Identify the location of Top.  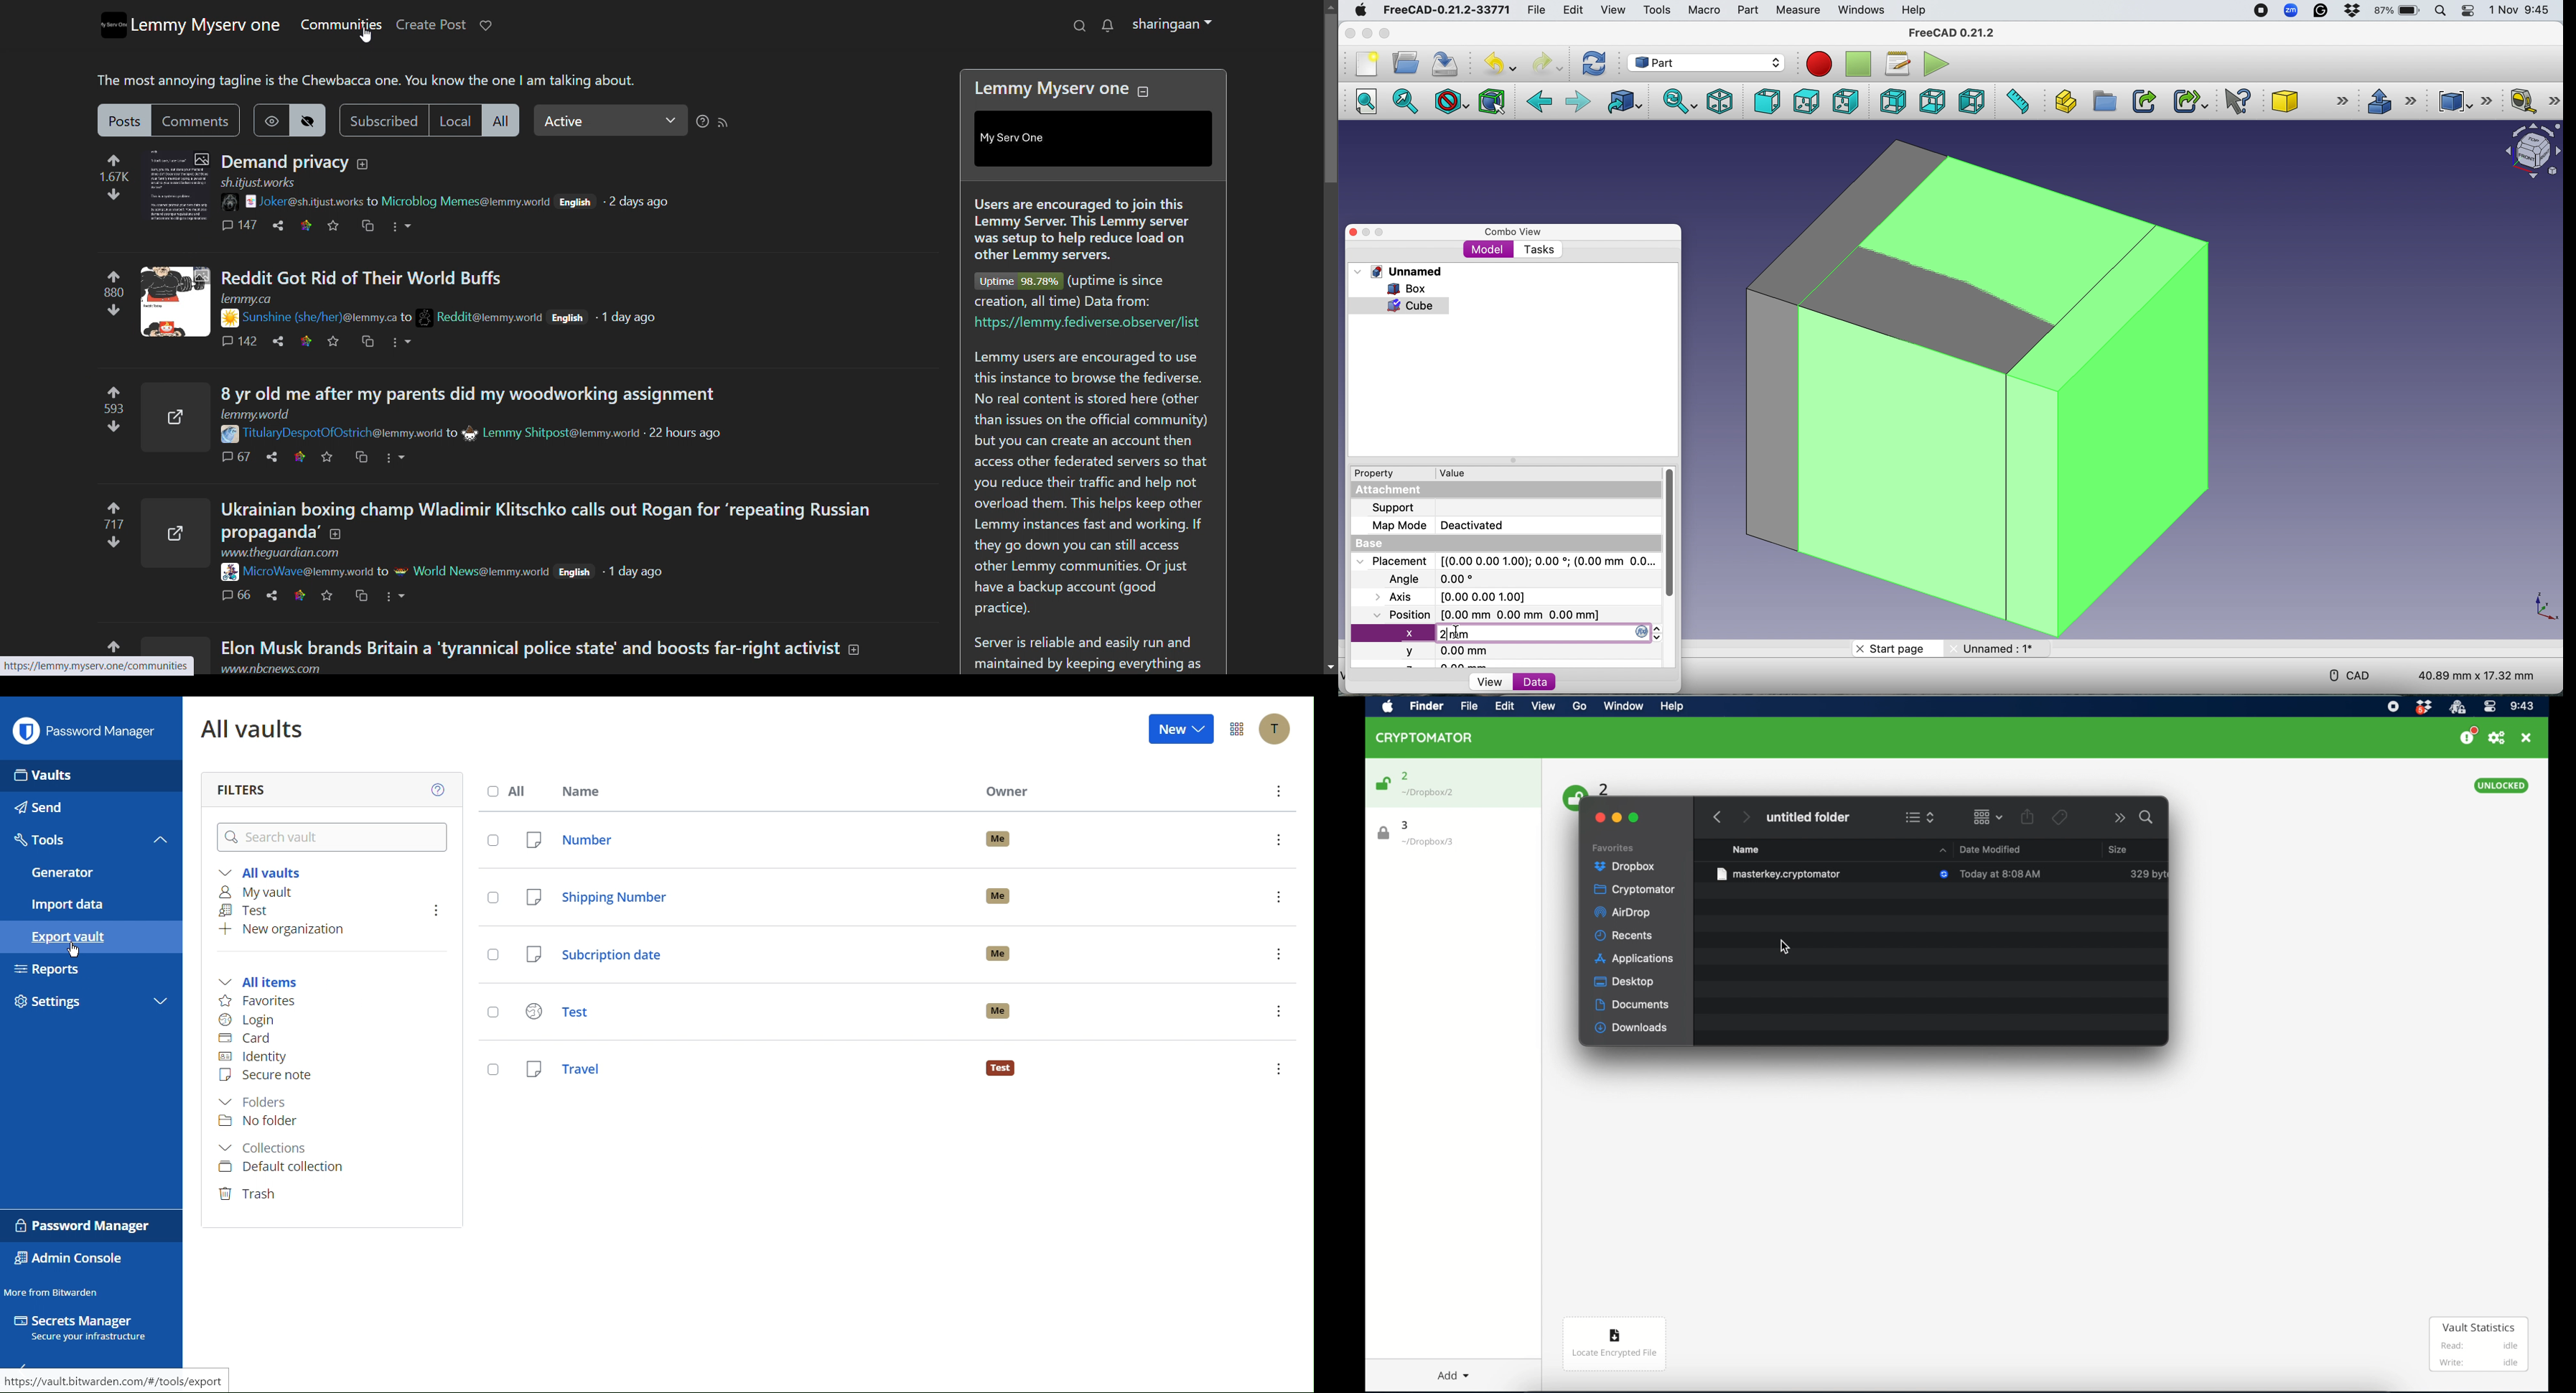
(1806, 102).